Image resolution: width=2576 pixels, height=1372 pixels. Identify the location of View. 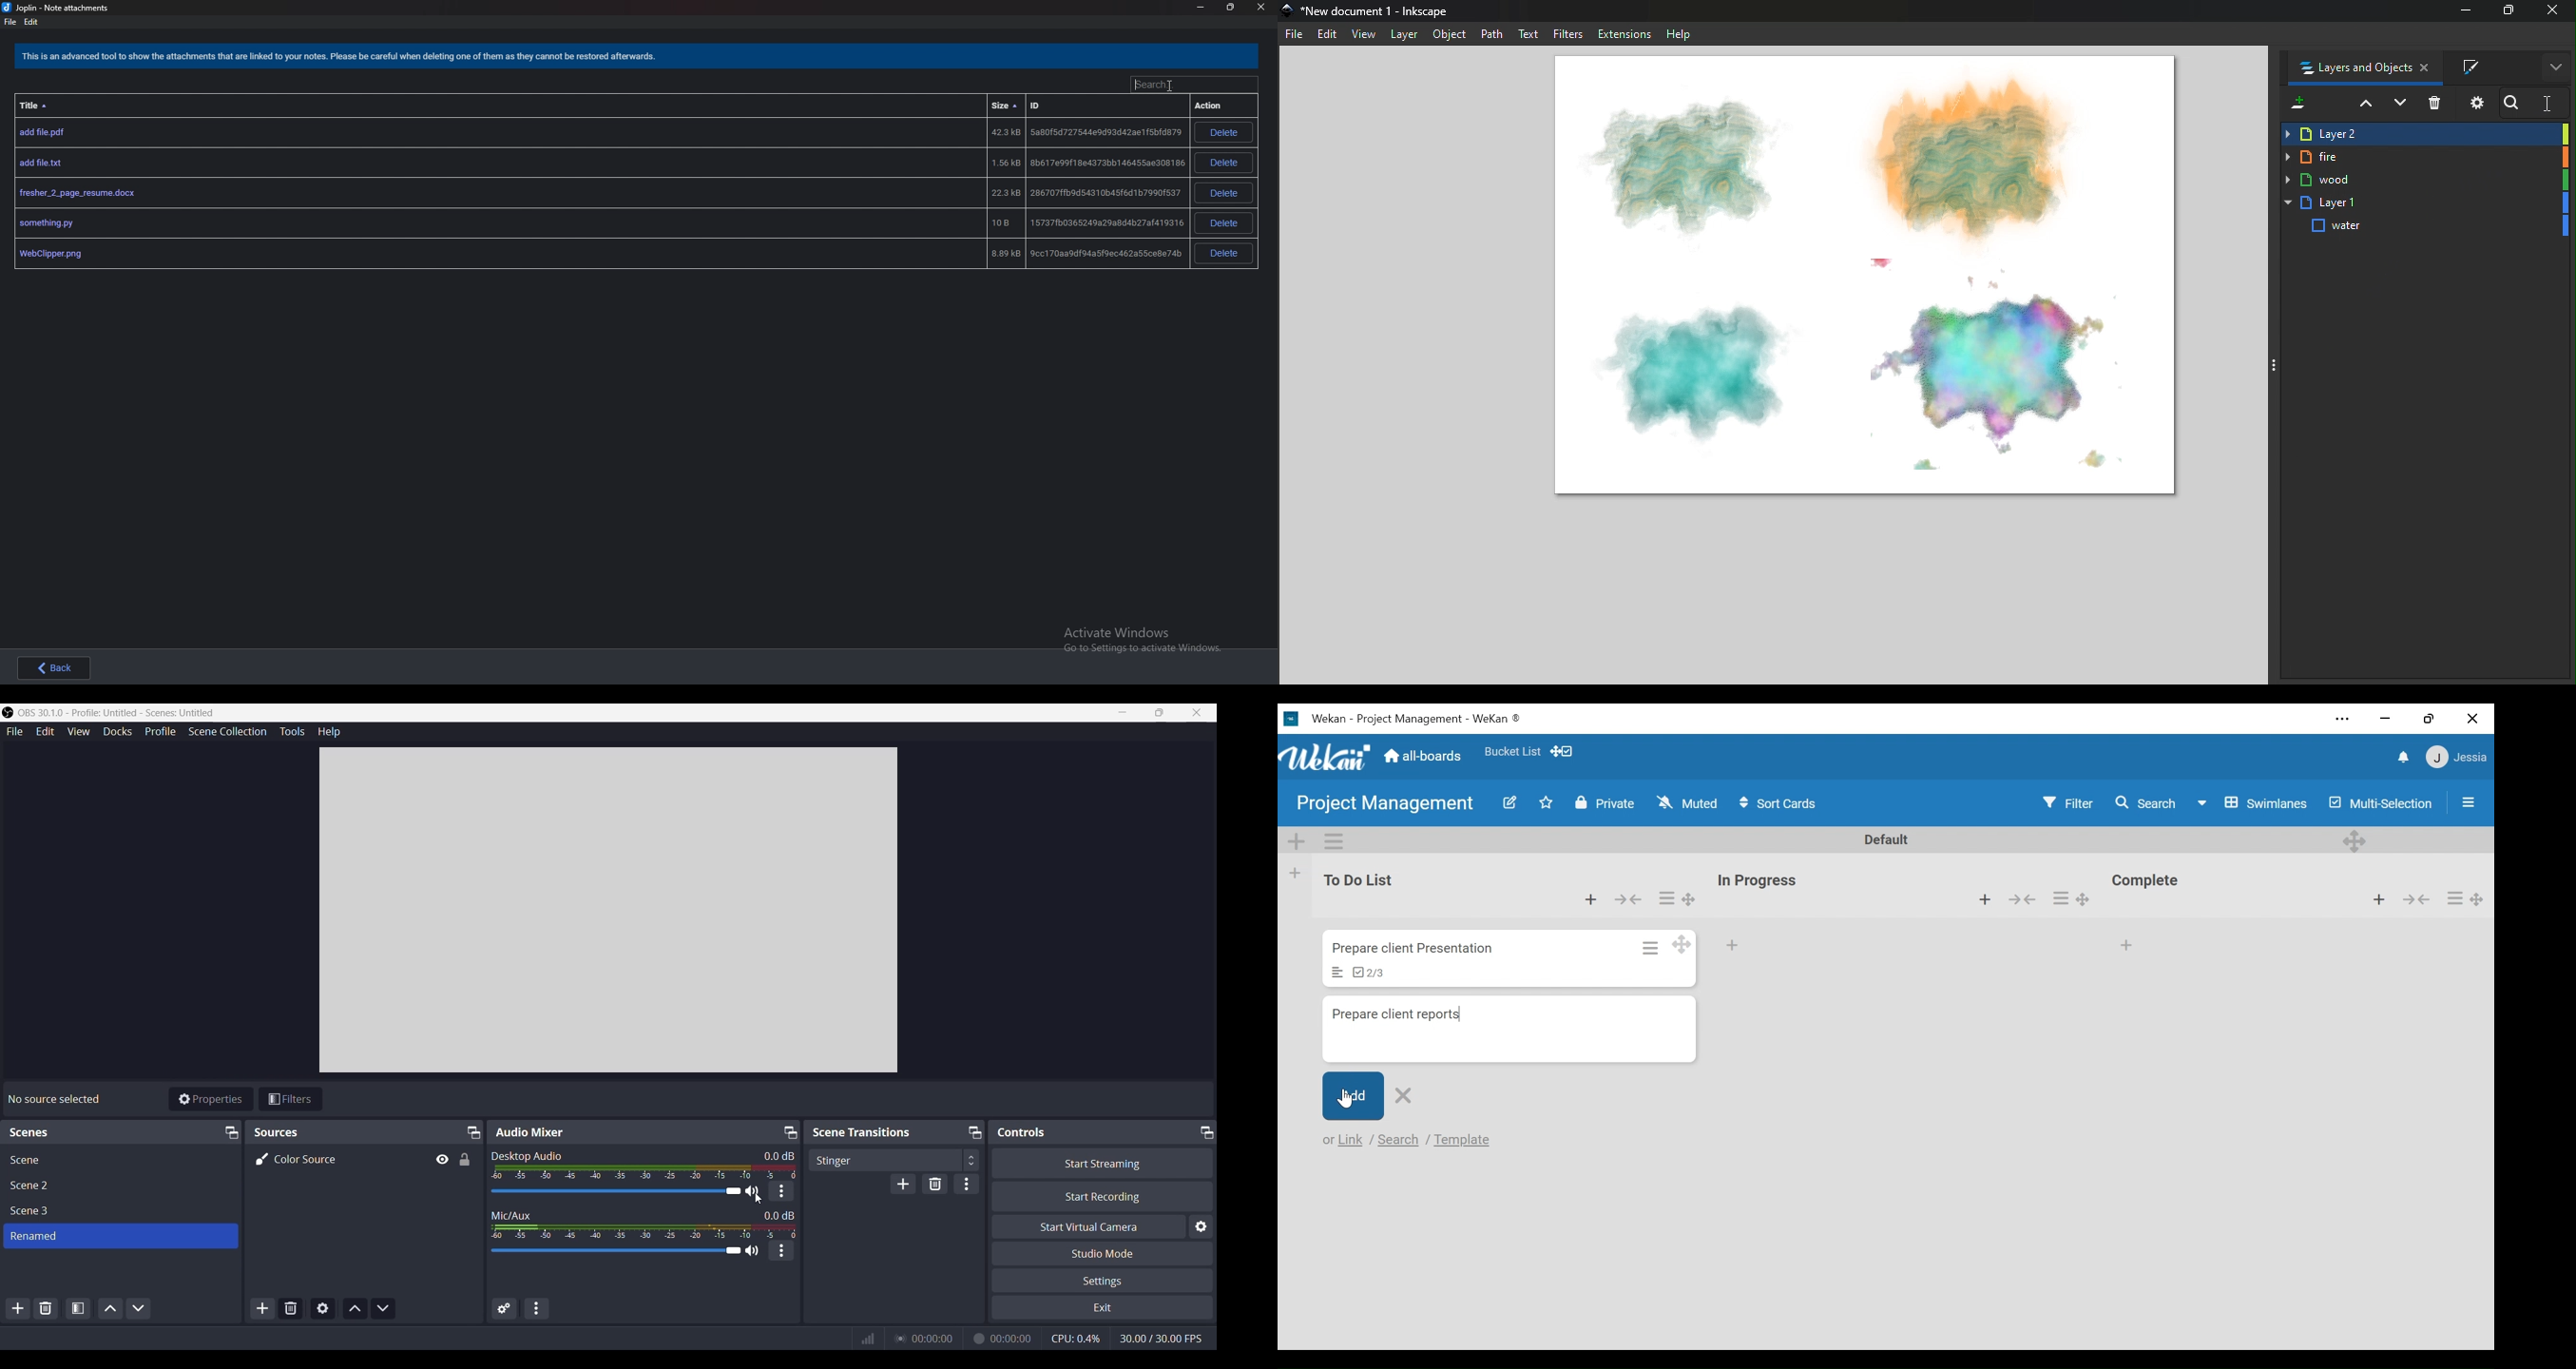
(78, 731).